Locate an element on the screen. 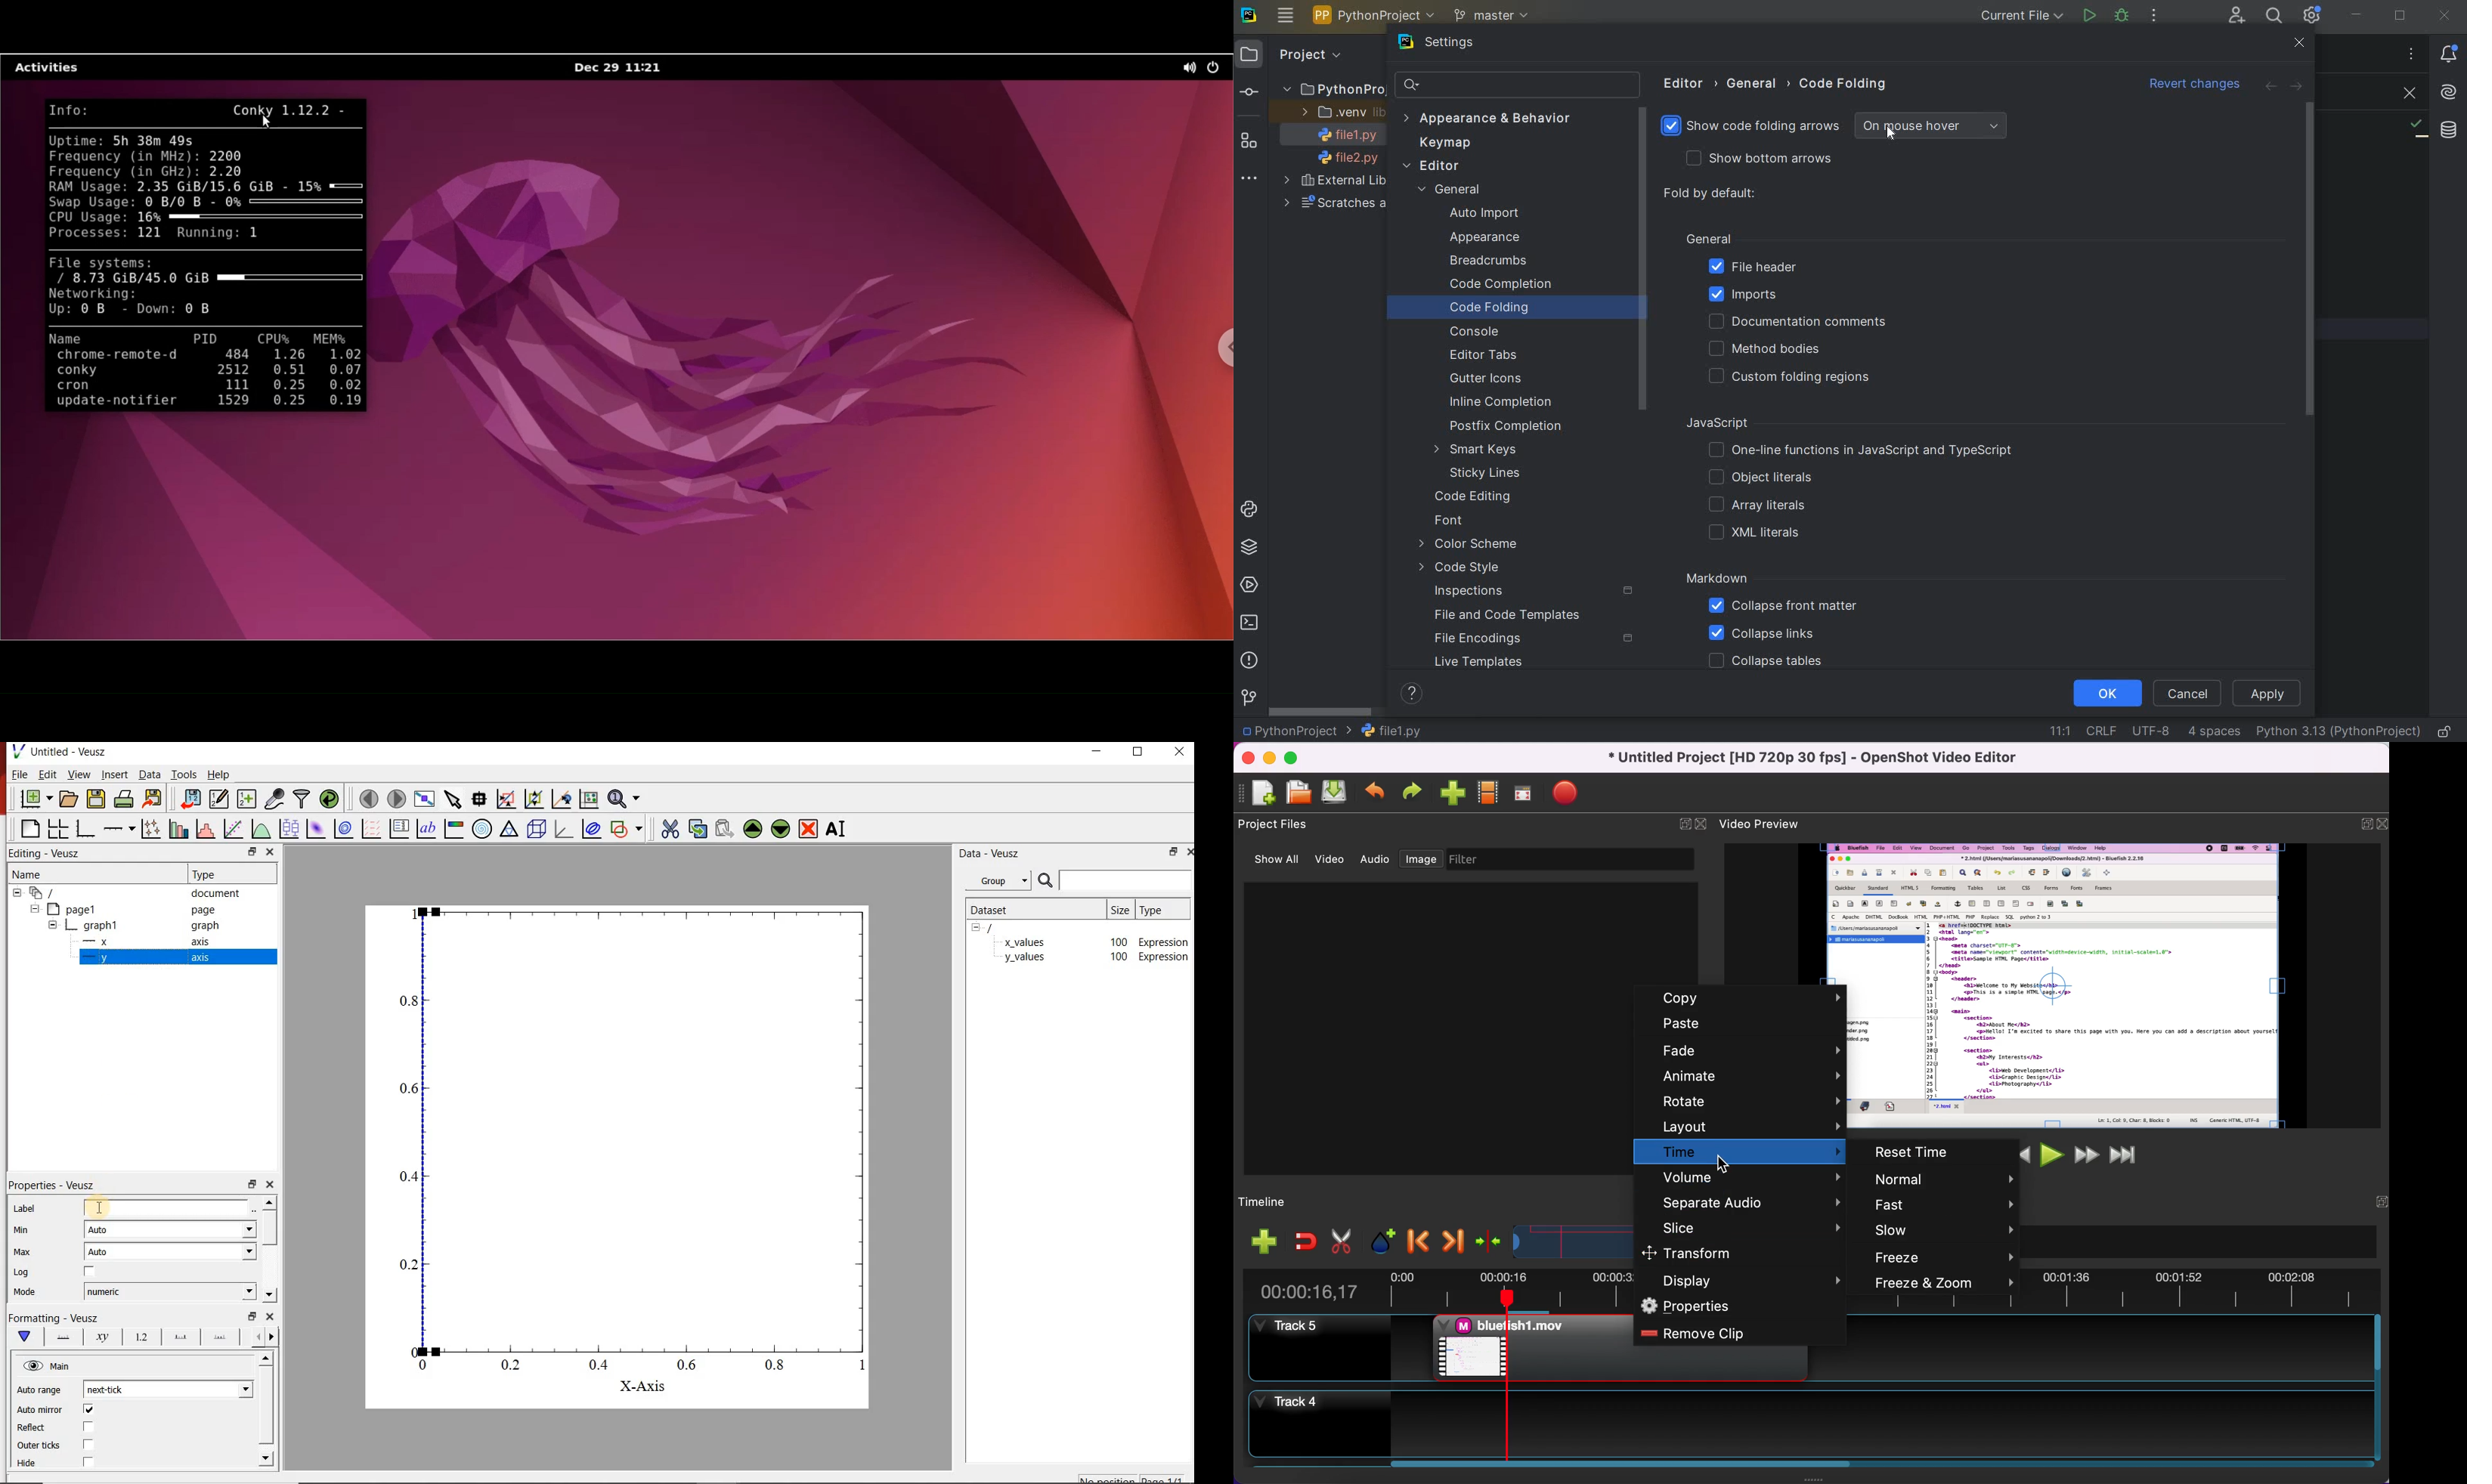 Image resolution: width=2492 pixels, height=1484 pixels. close is located at coordinates (1251, 759).